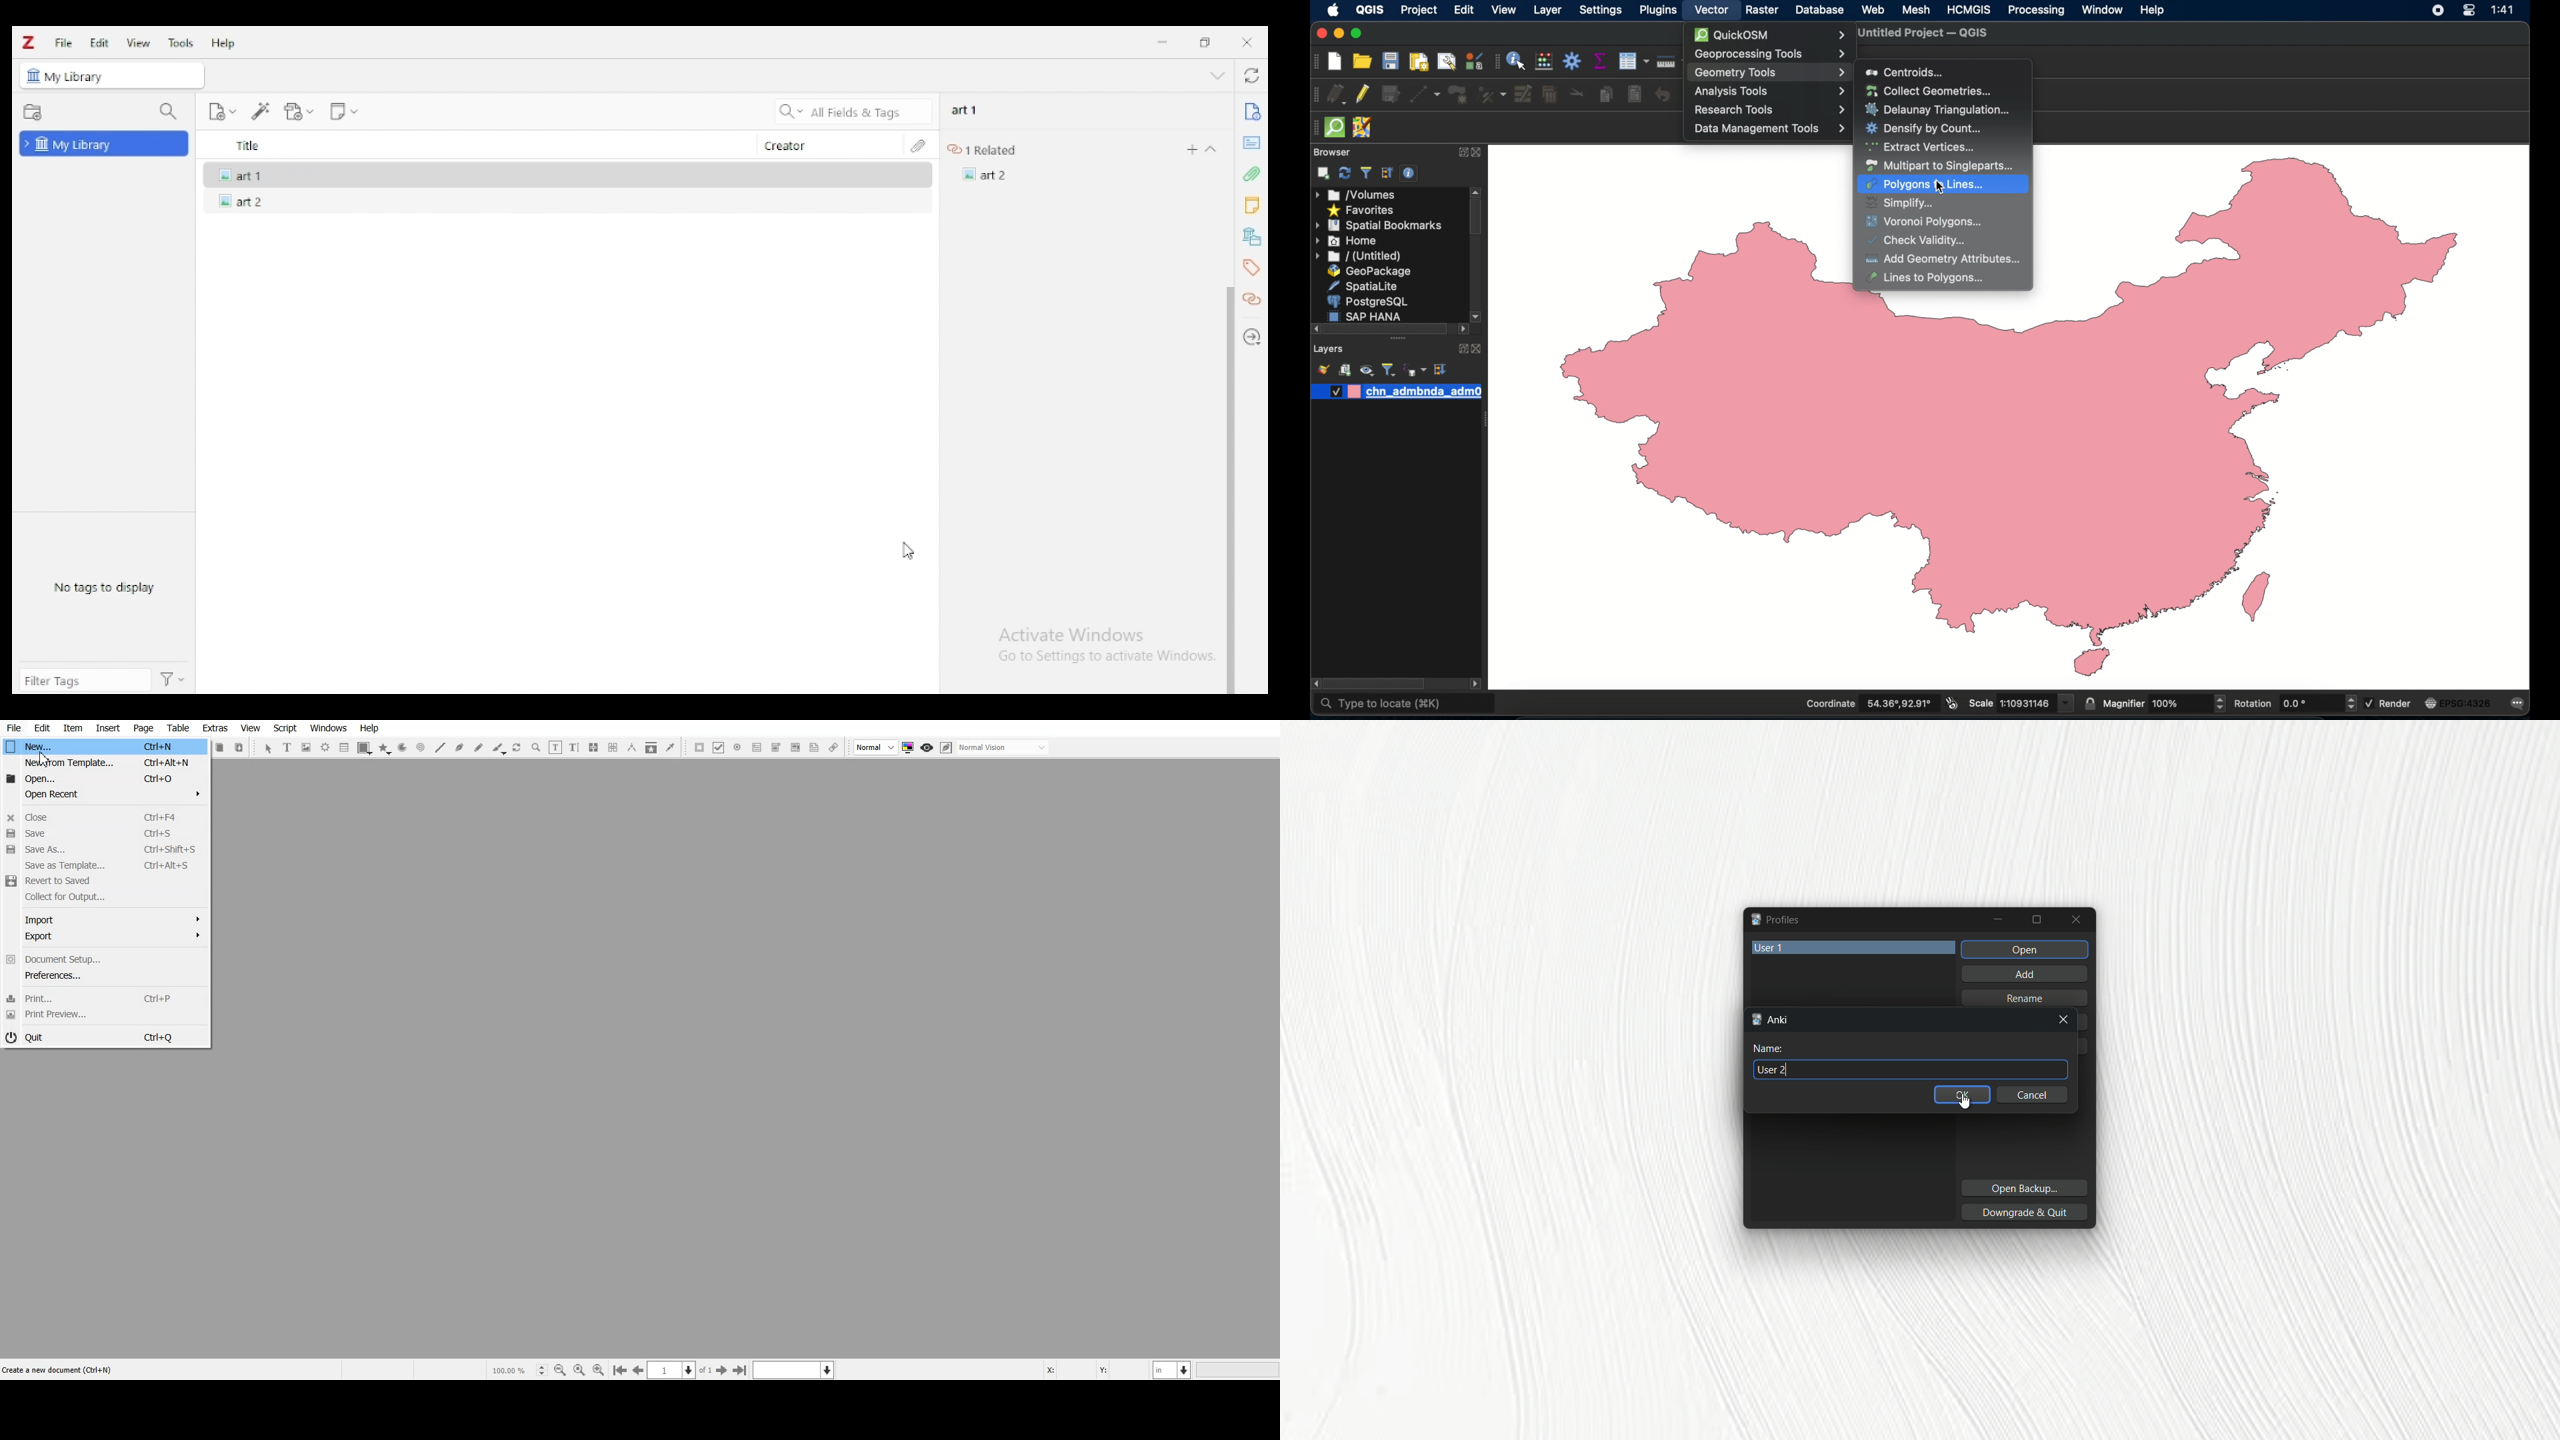  I want to click on toolbox, so click(1573, 61).